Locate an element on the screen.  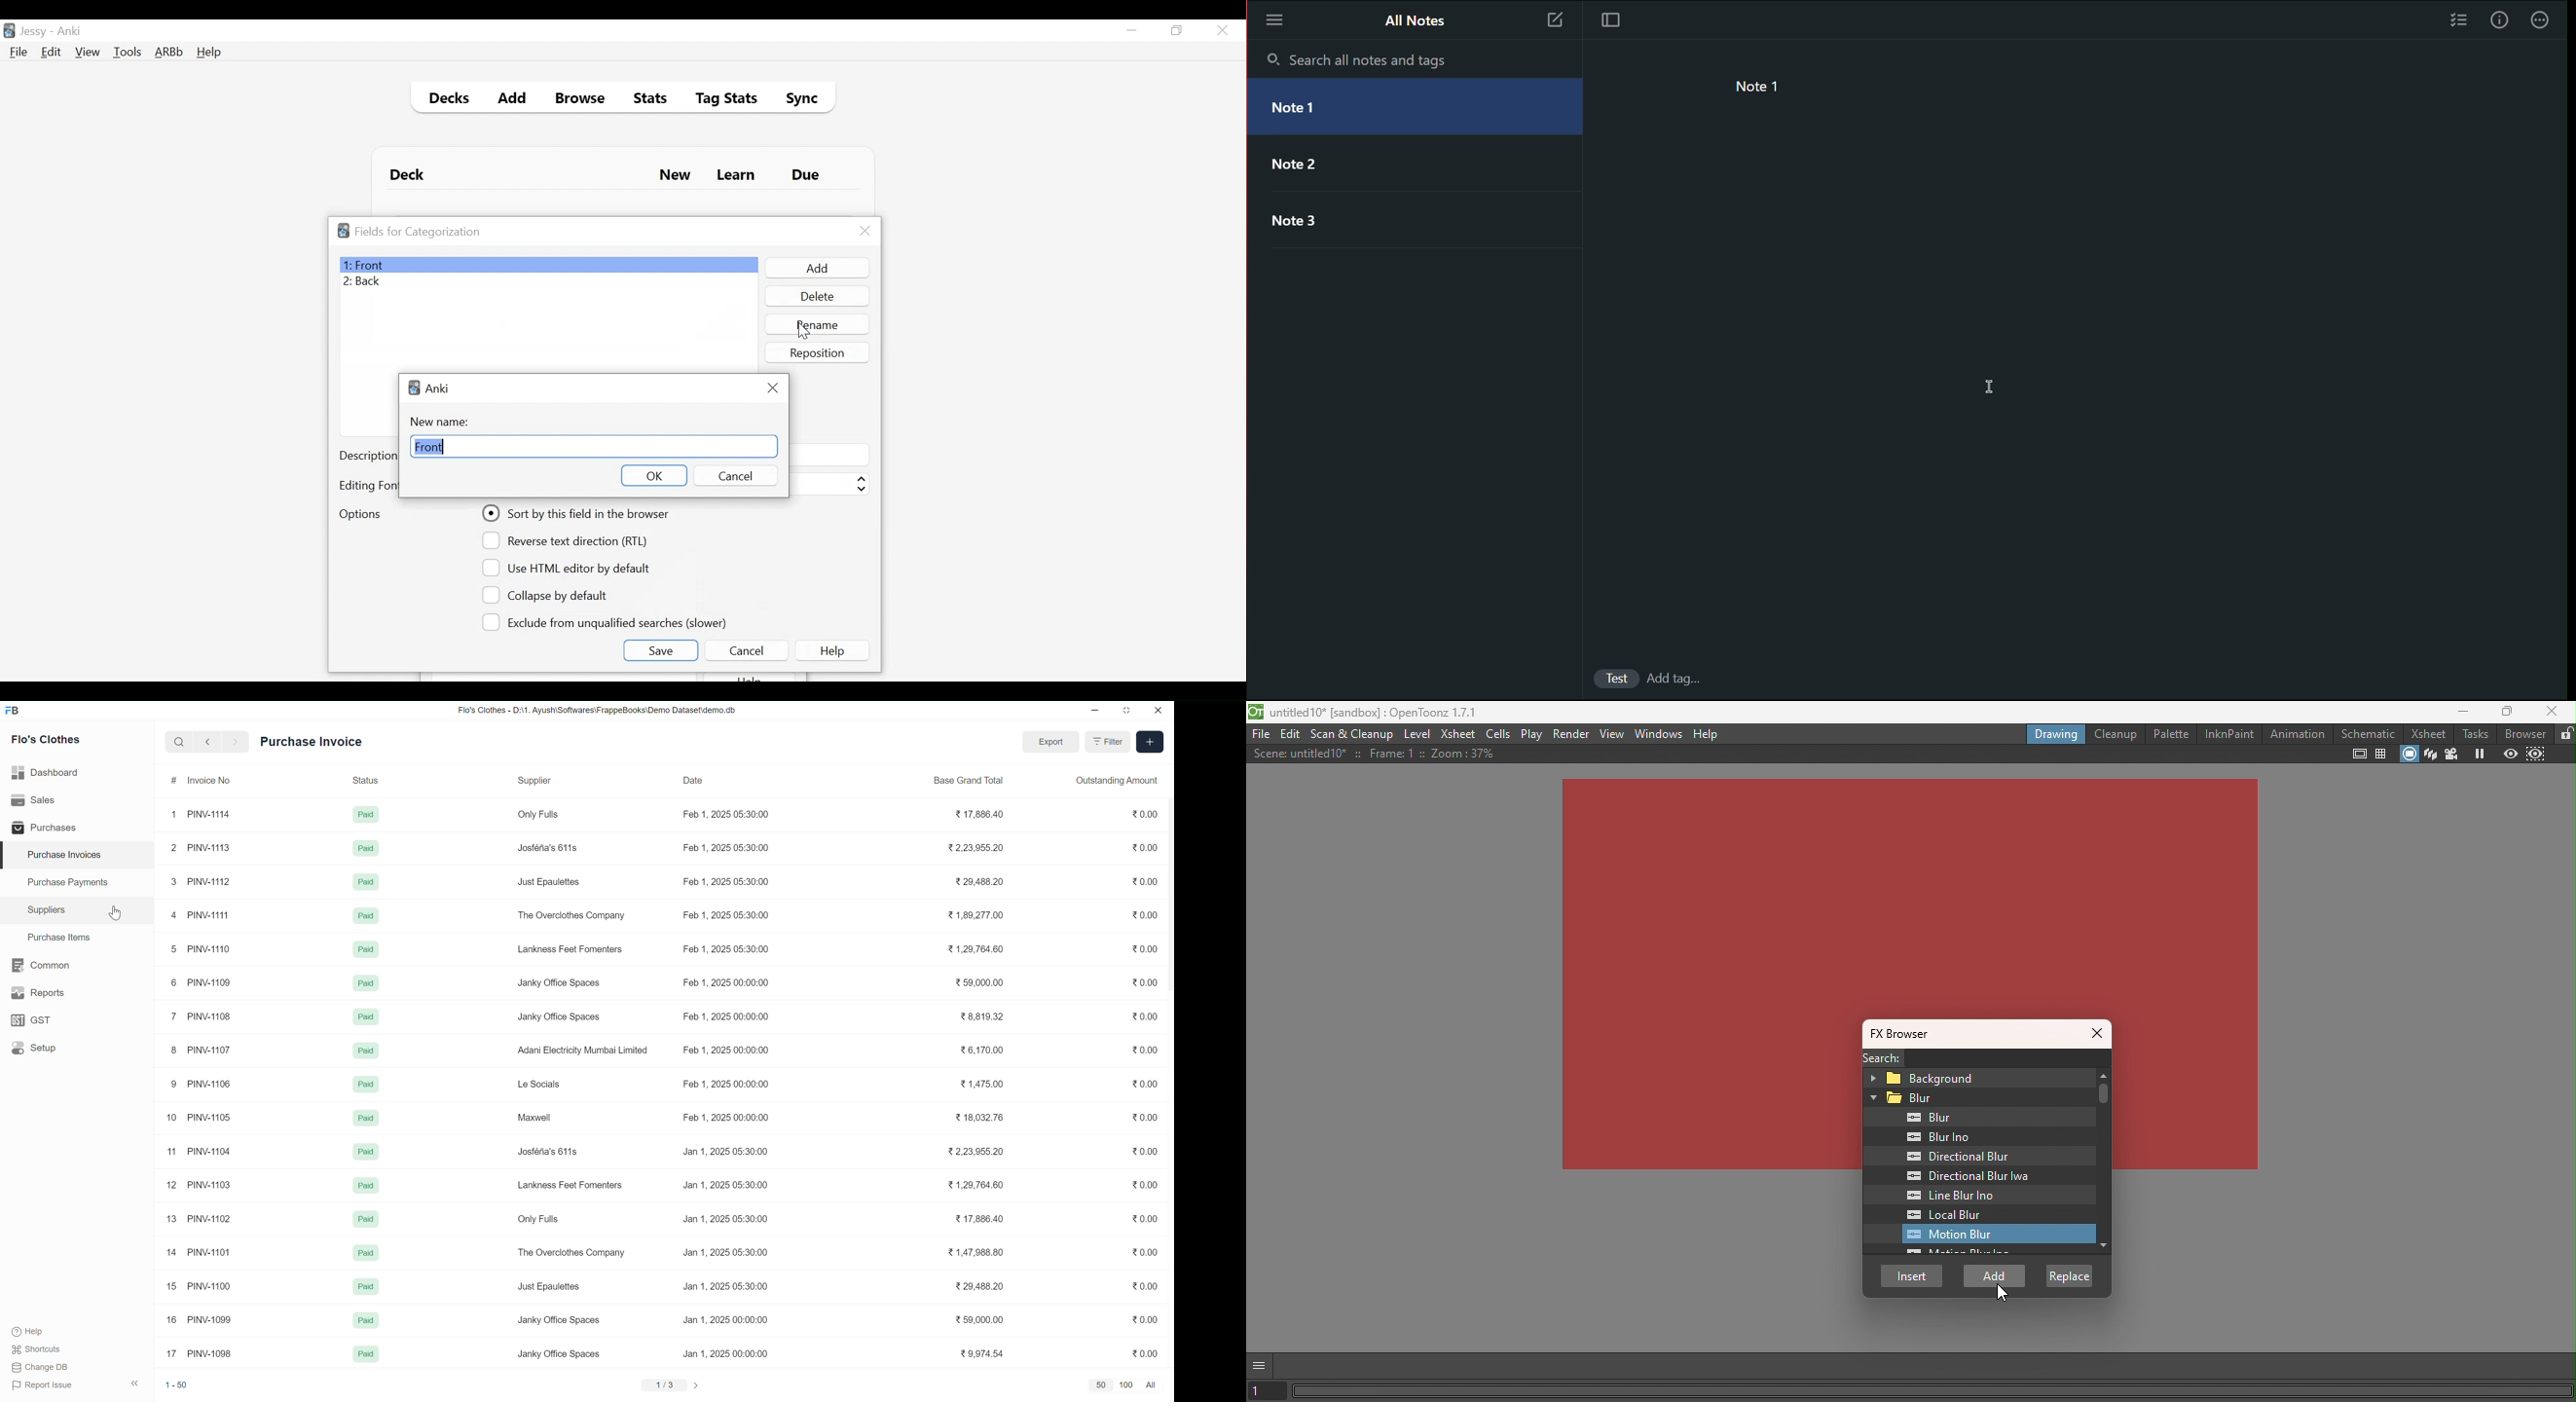
Jan 1, 2025 00:00:00 is located at coordinates (723, 1320).